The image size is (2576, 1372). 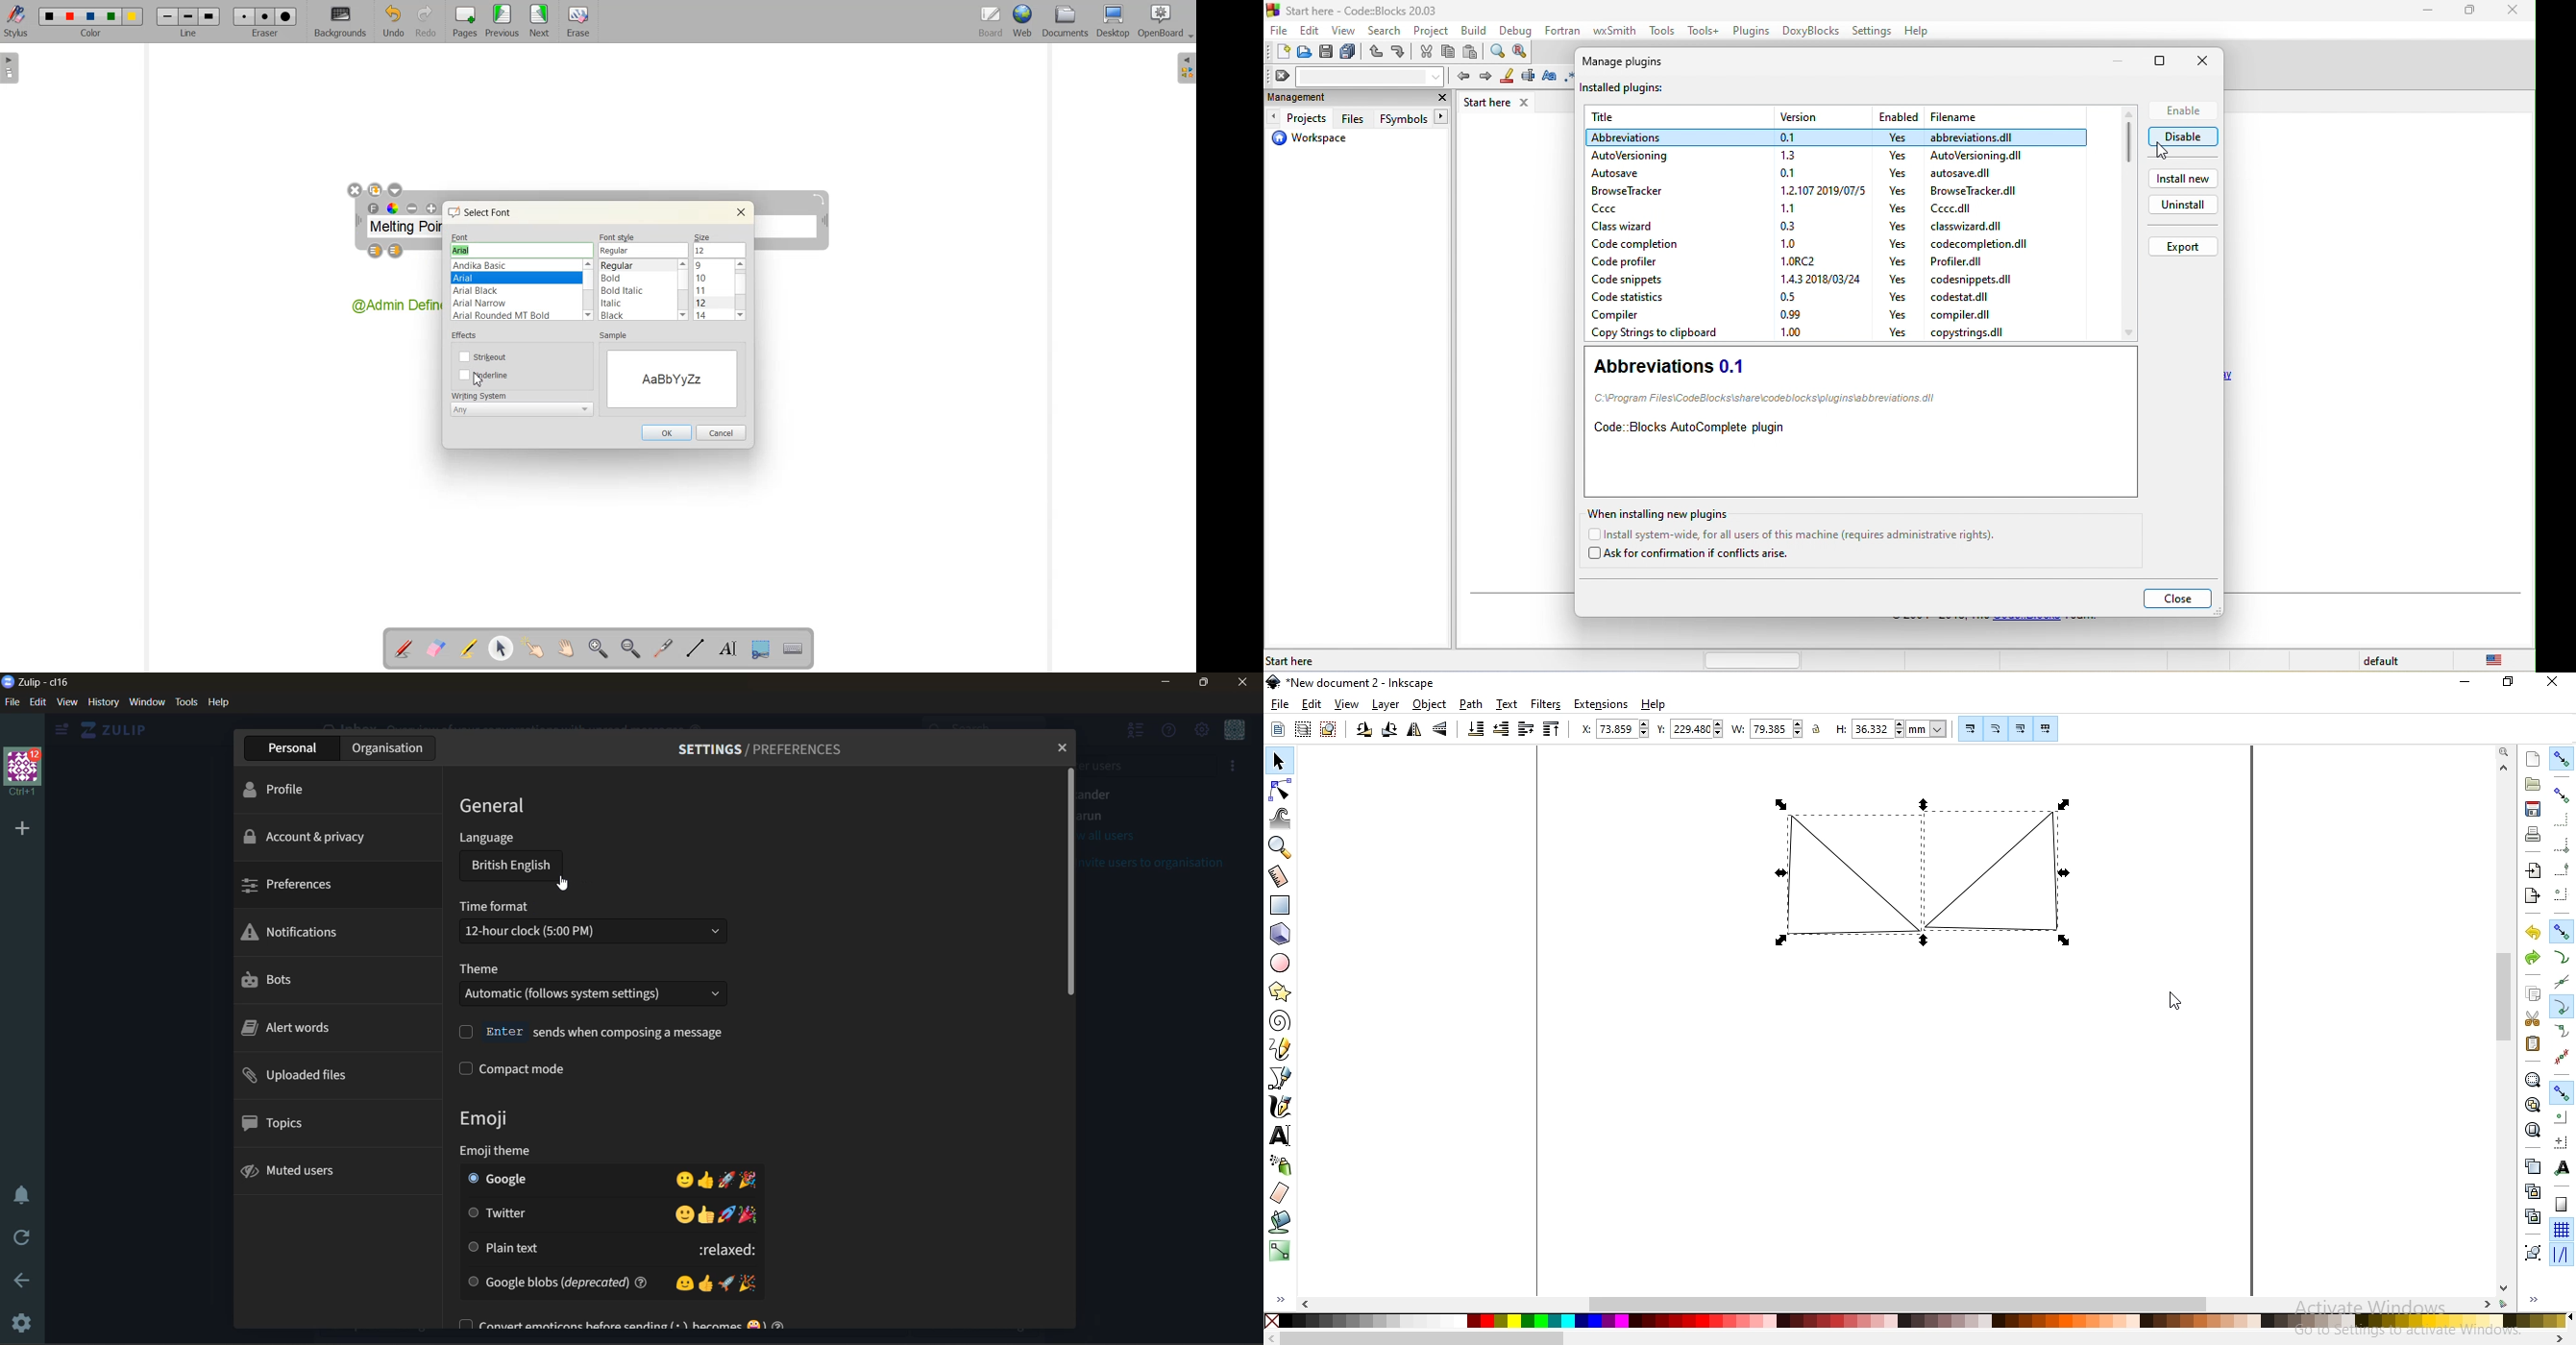 What do you see at coordinates (1412, 730) in the screenshot?
I see `flip horizontally` at bounding box center [1412, 730].